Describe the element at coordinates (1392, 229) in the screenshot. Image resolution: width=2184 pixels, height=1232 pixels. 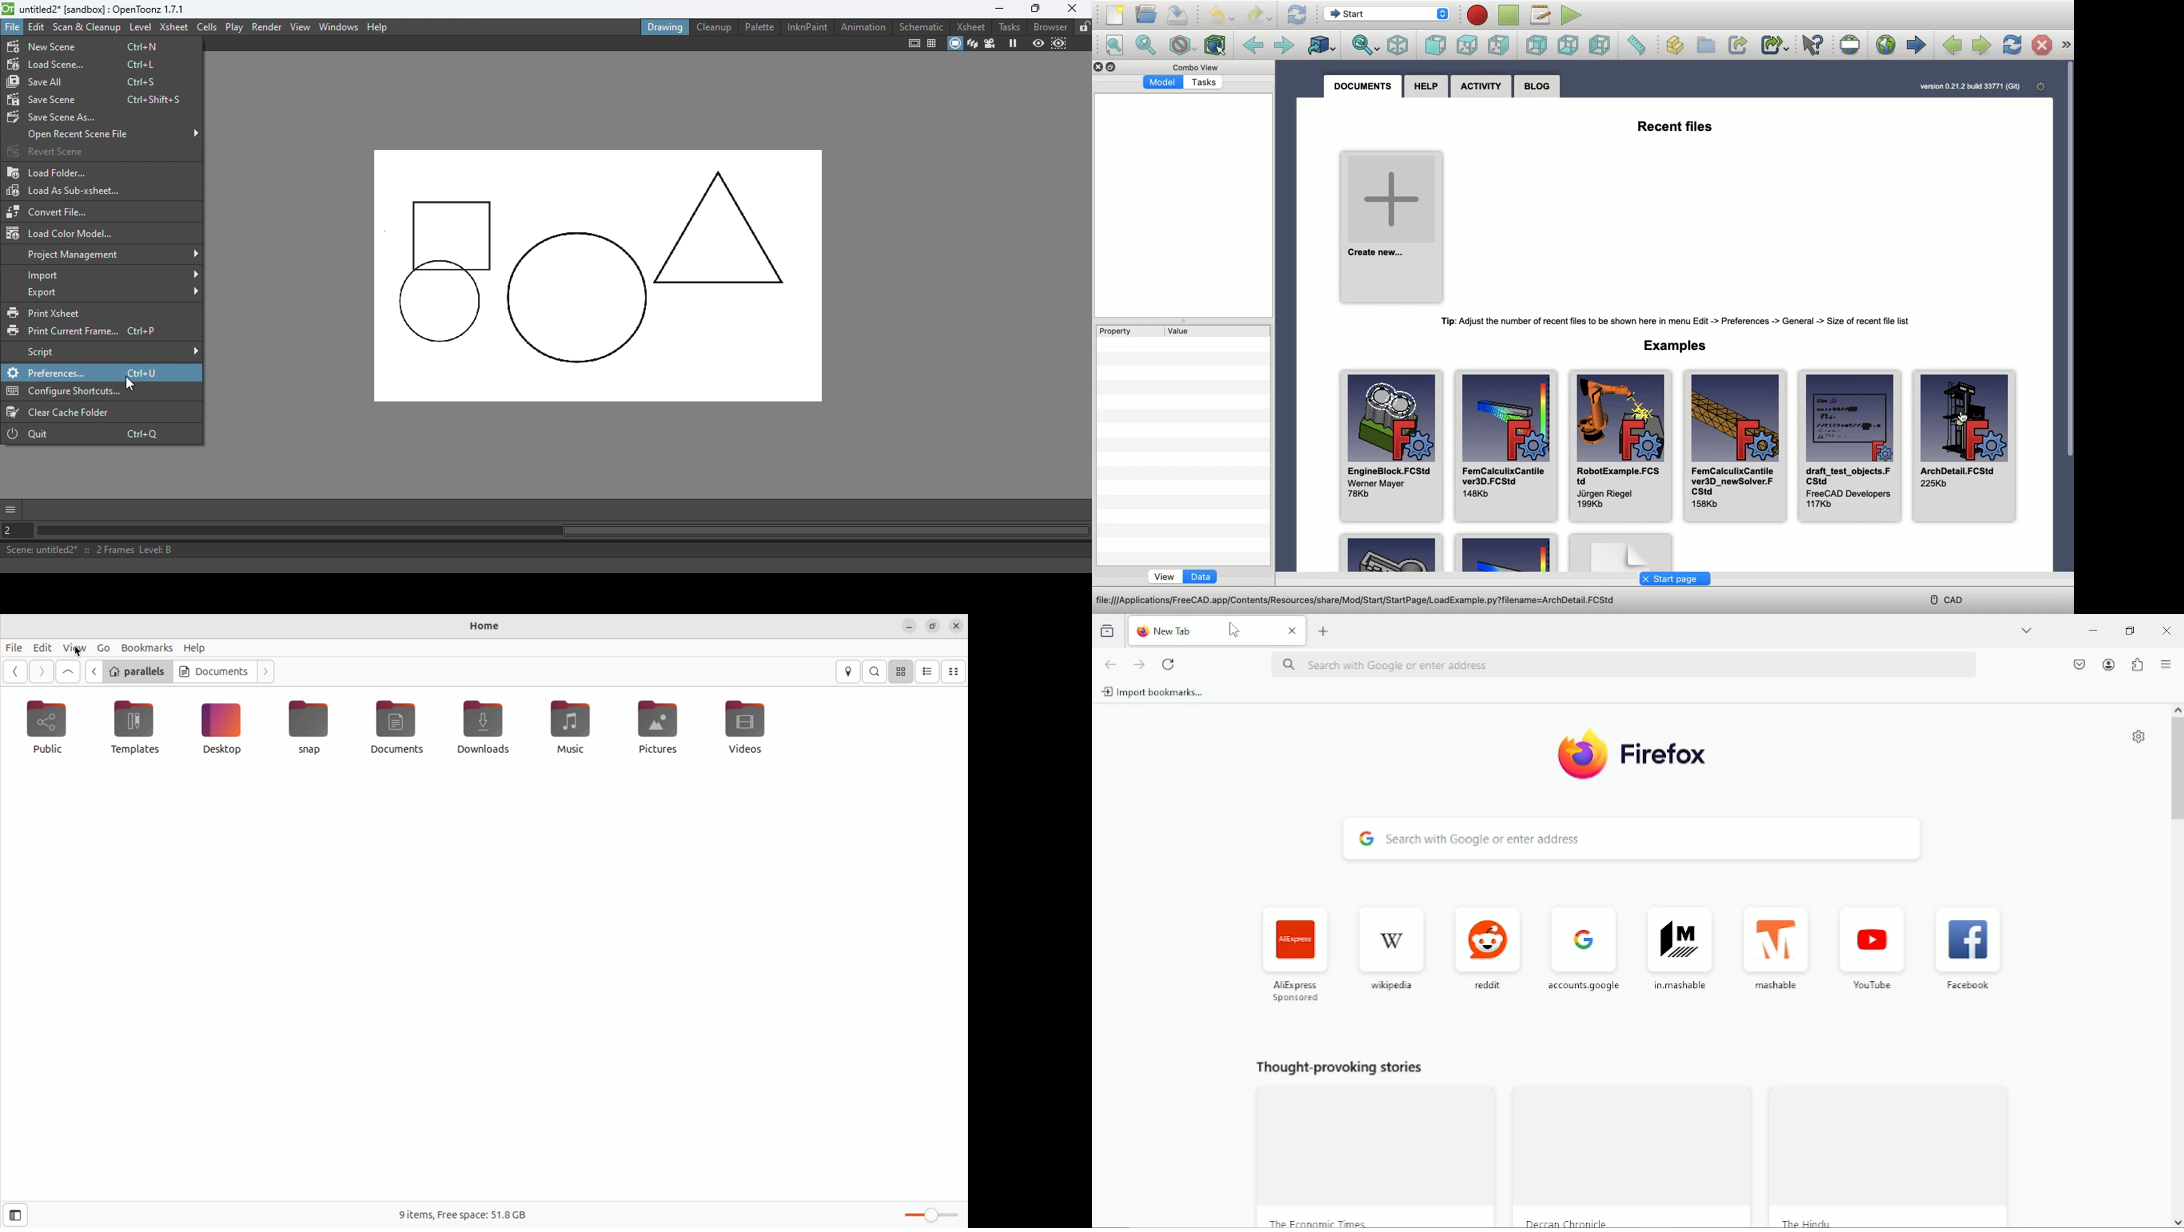
I see `Create new project` at that location.